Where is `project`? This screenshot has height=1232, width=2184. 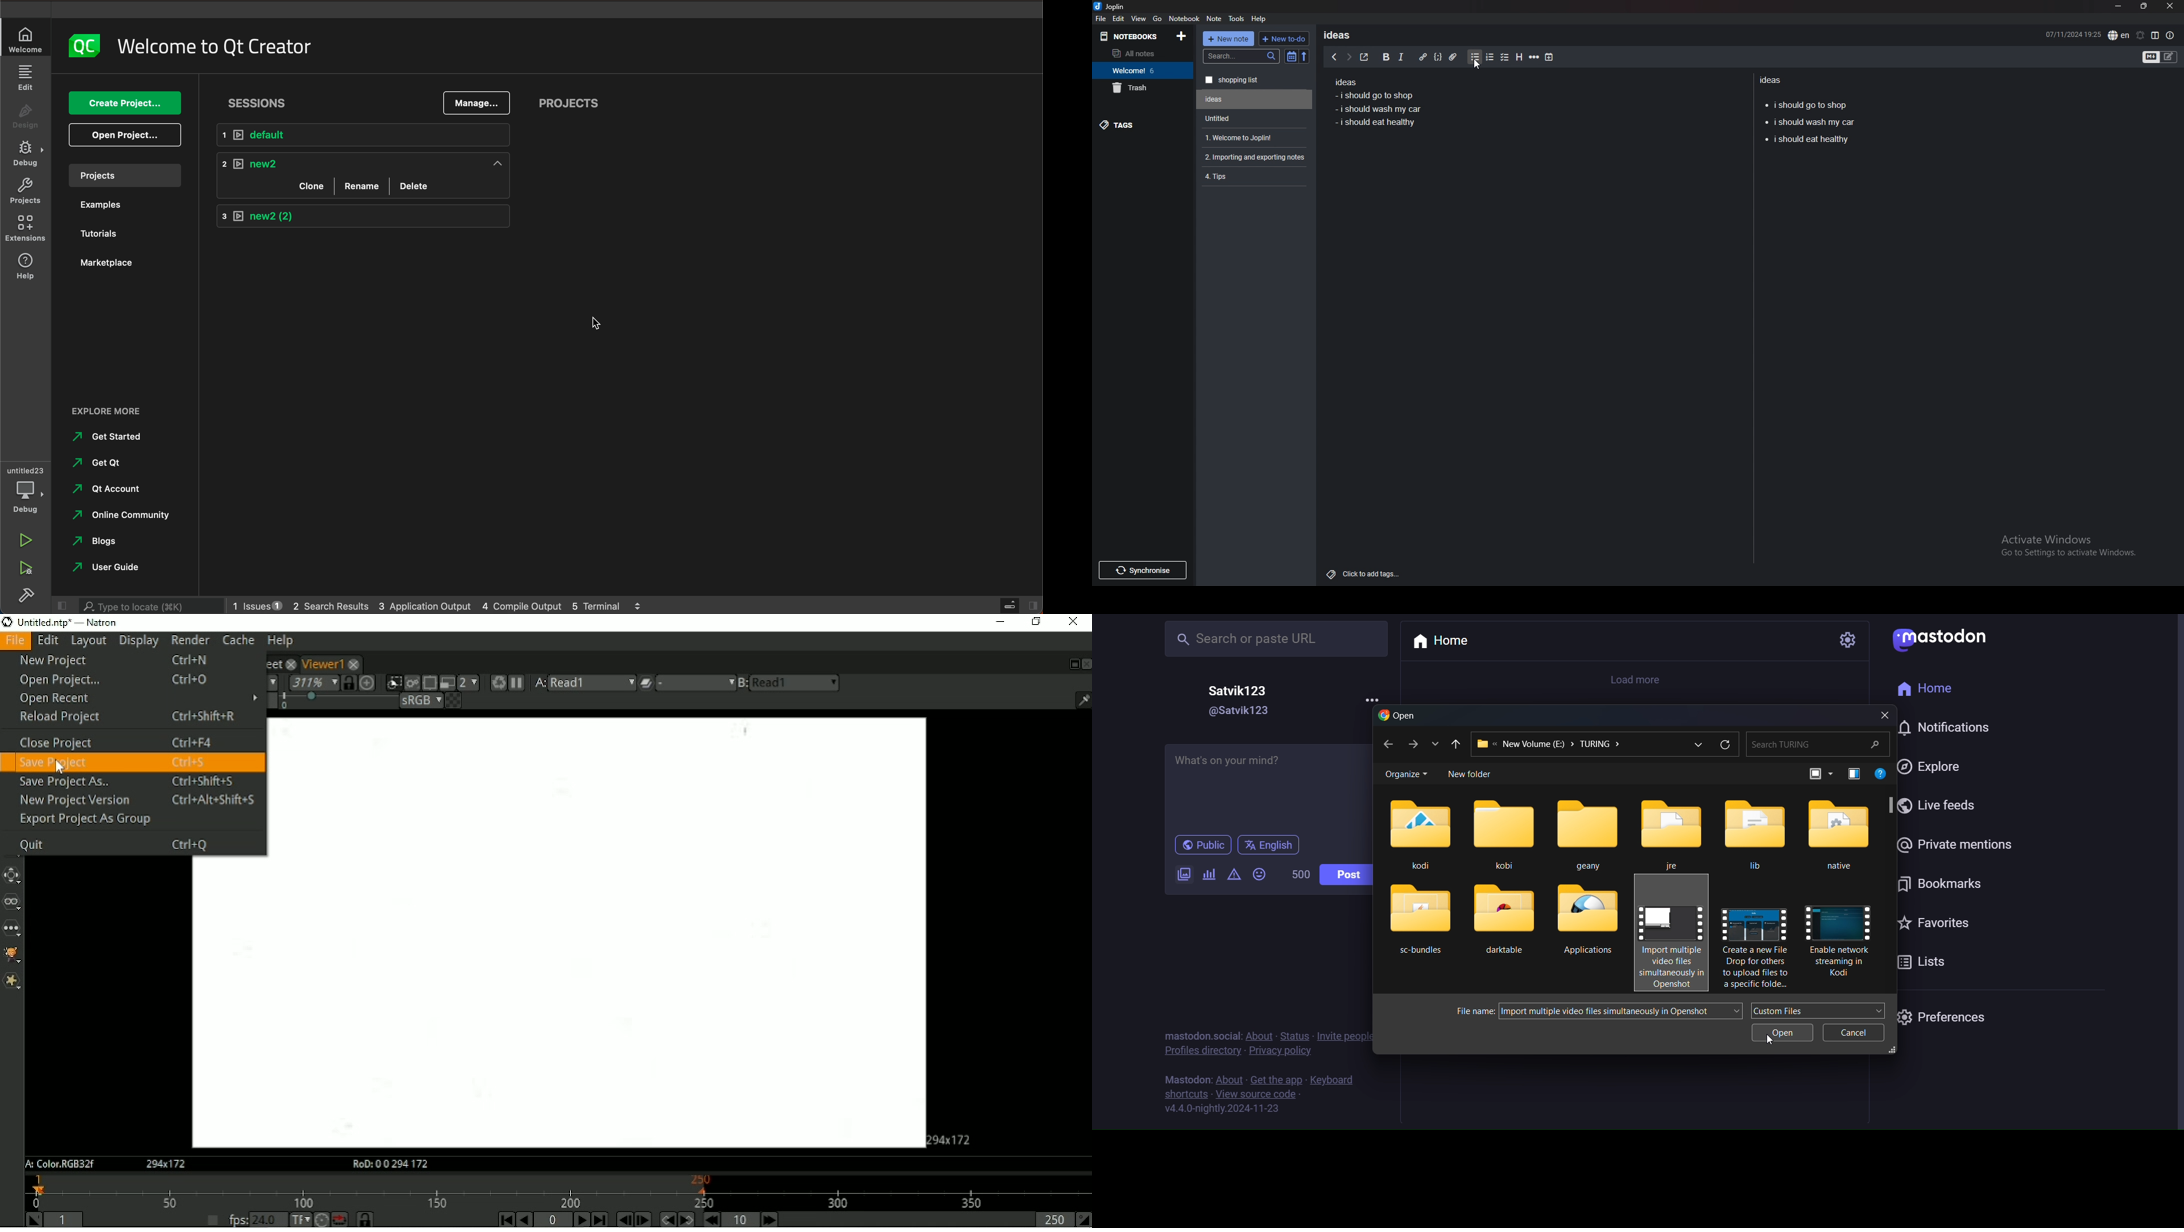 project is located at coordinates (123, 174).